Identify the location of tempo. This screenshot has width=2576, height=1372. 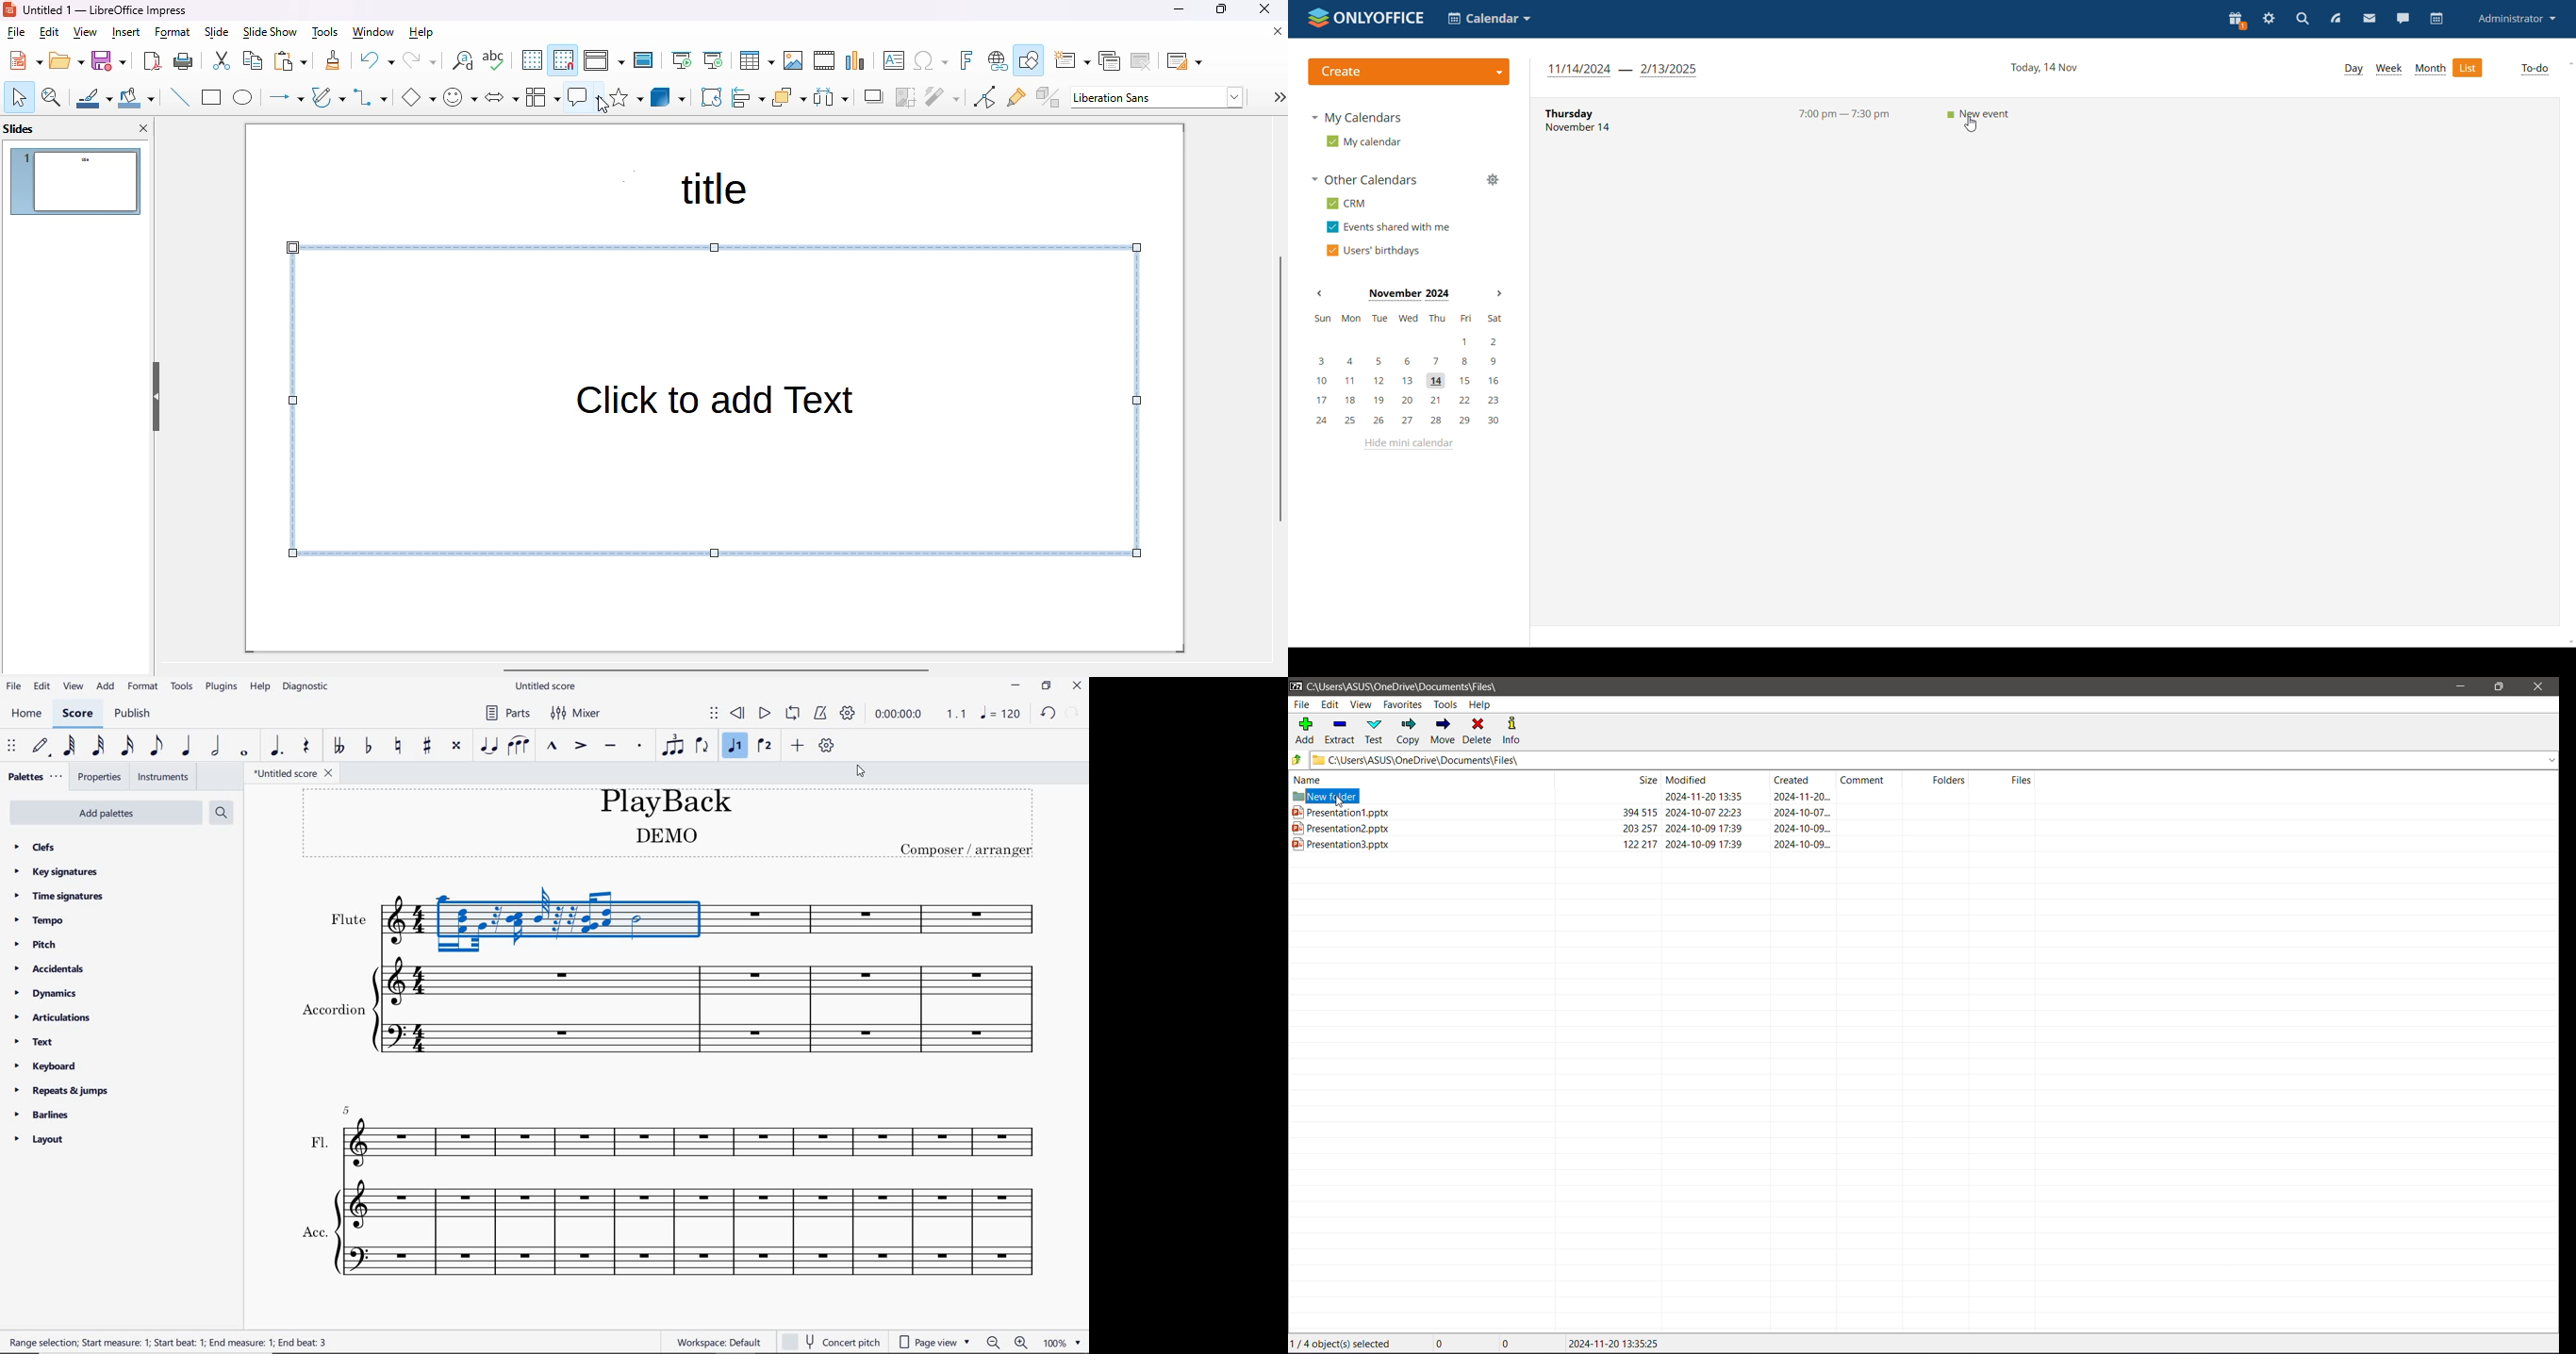
(38, 920).